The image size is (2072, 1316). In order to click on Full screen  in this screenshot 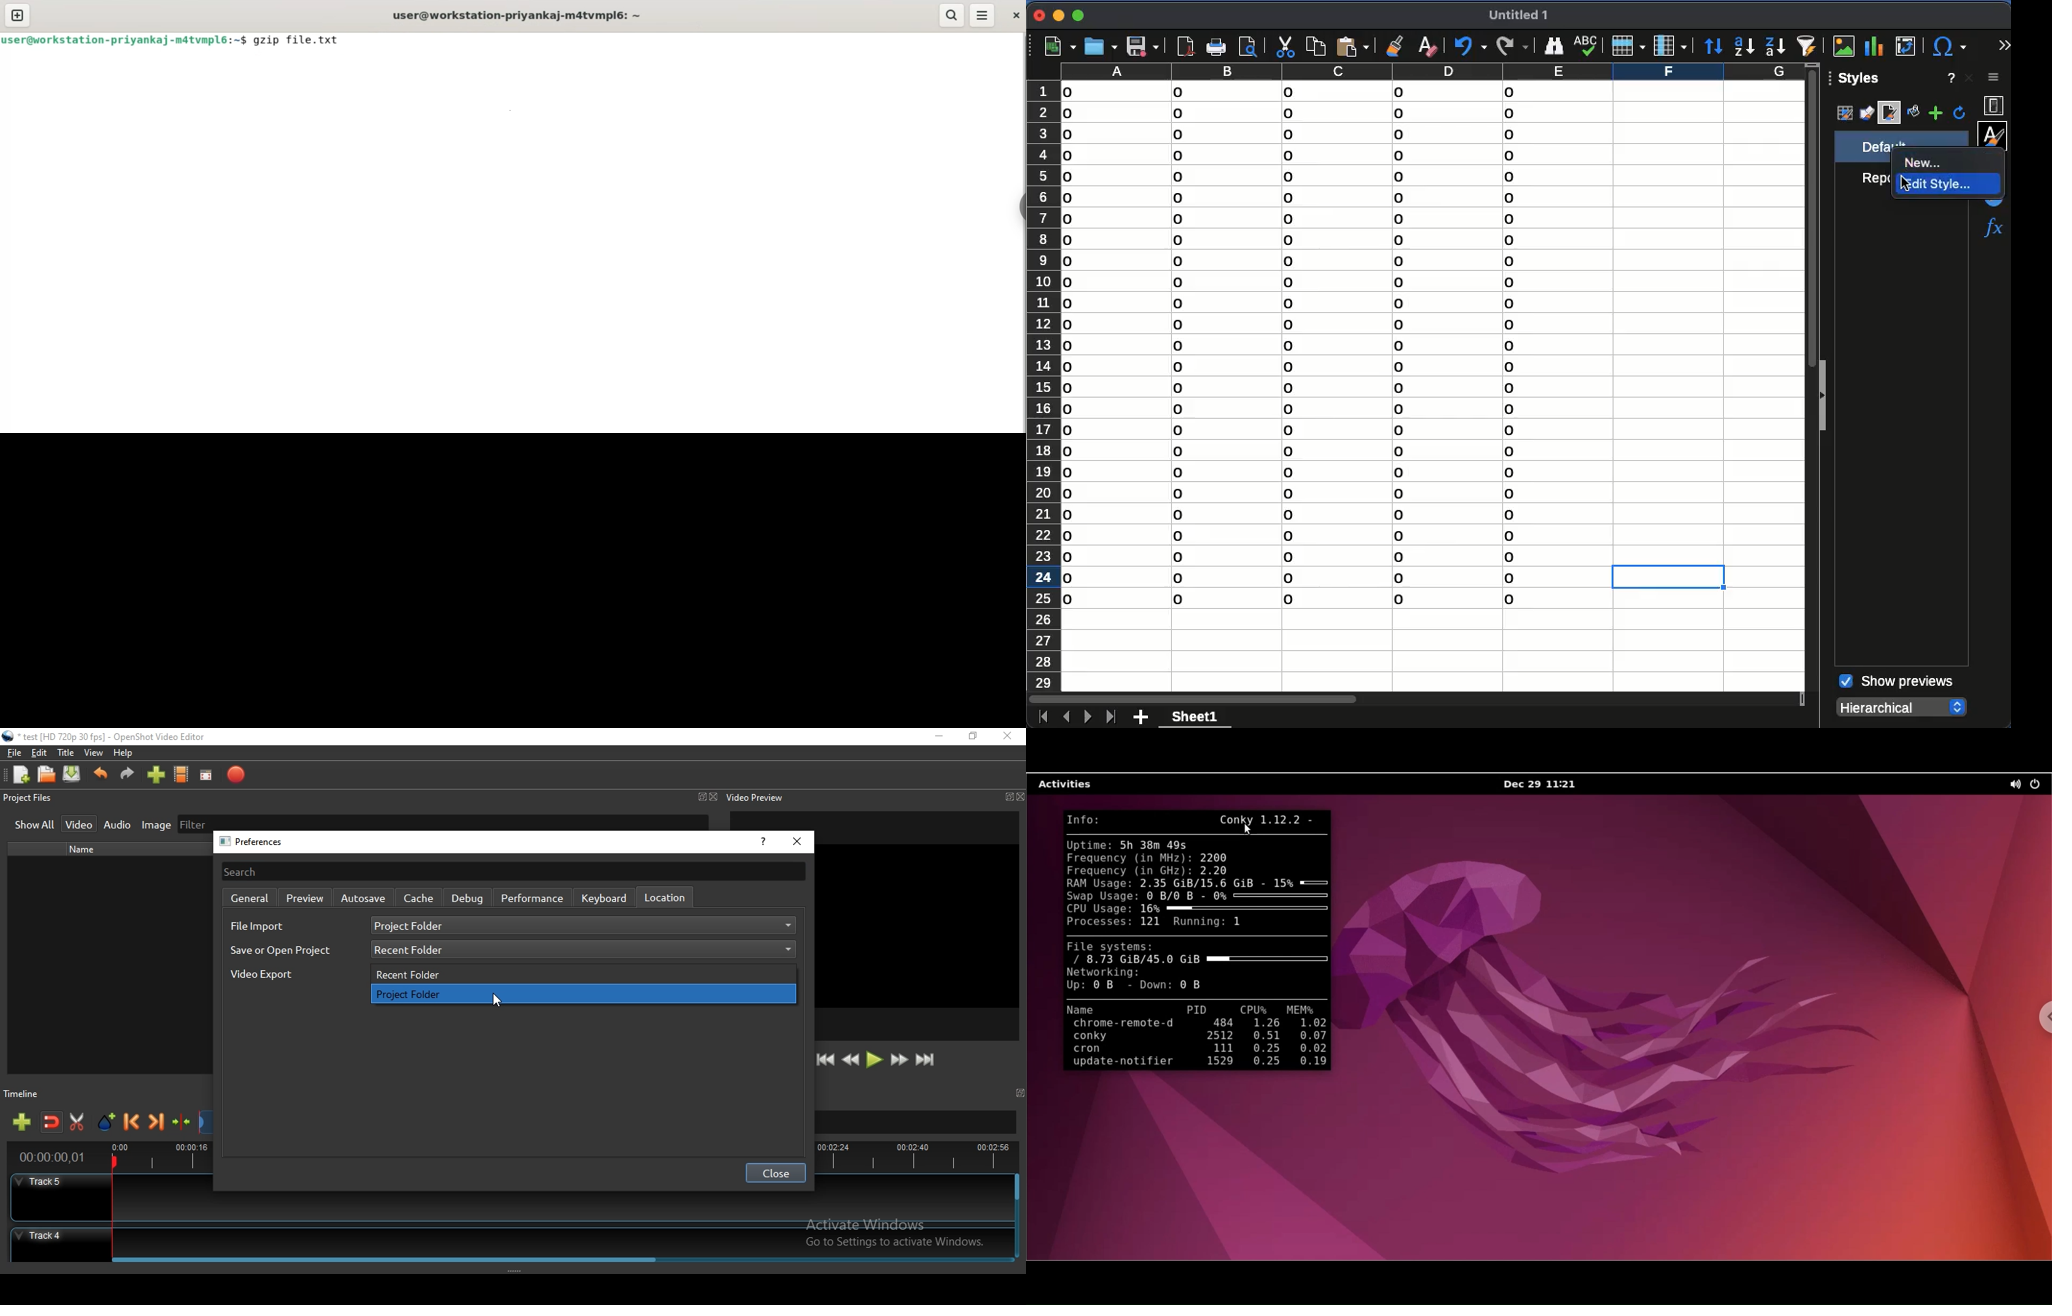, I will do `click(209, 775)`.